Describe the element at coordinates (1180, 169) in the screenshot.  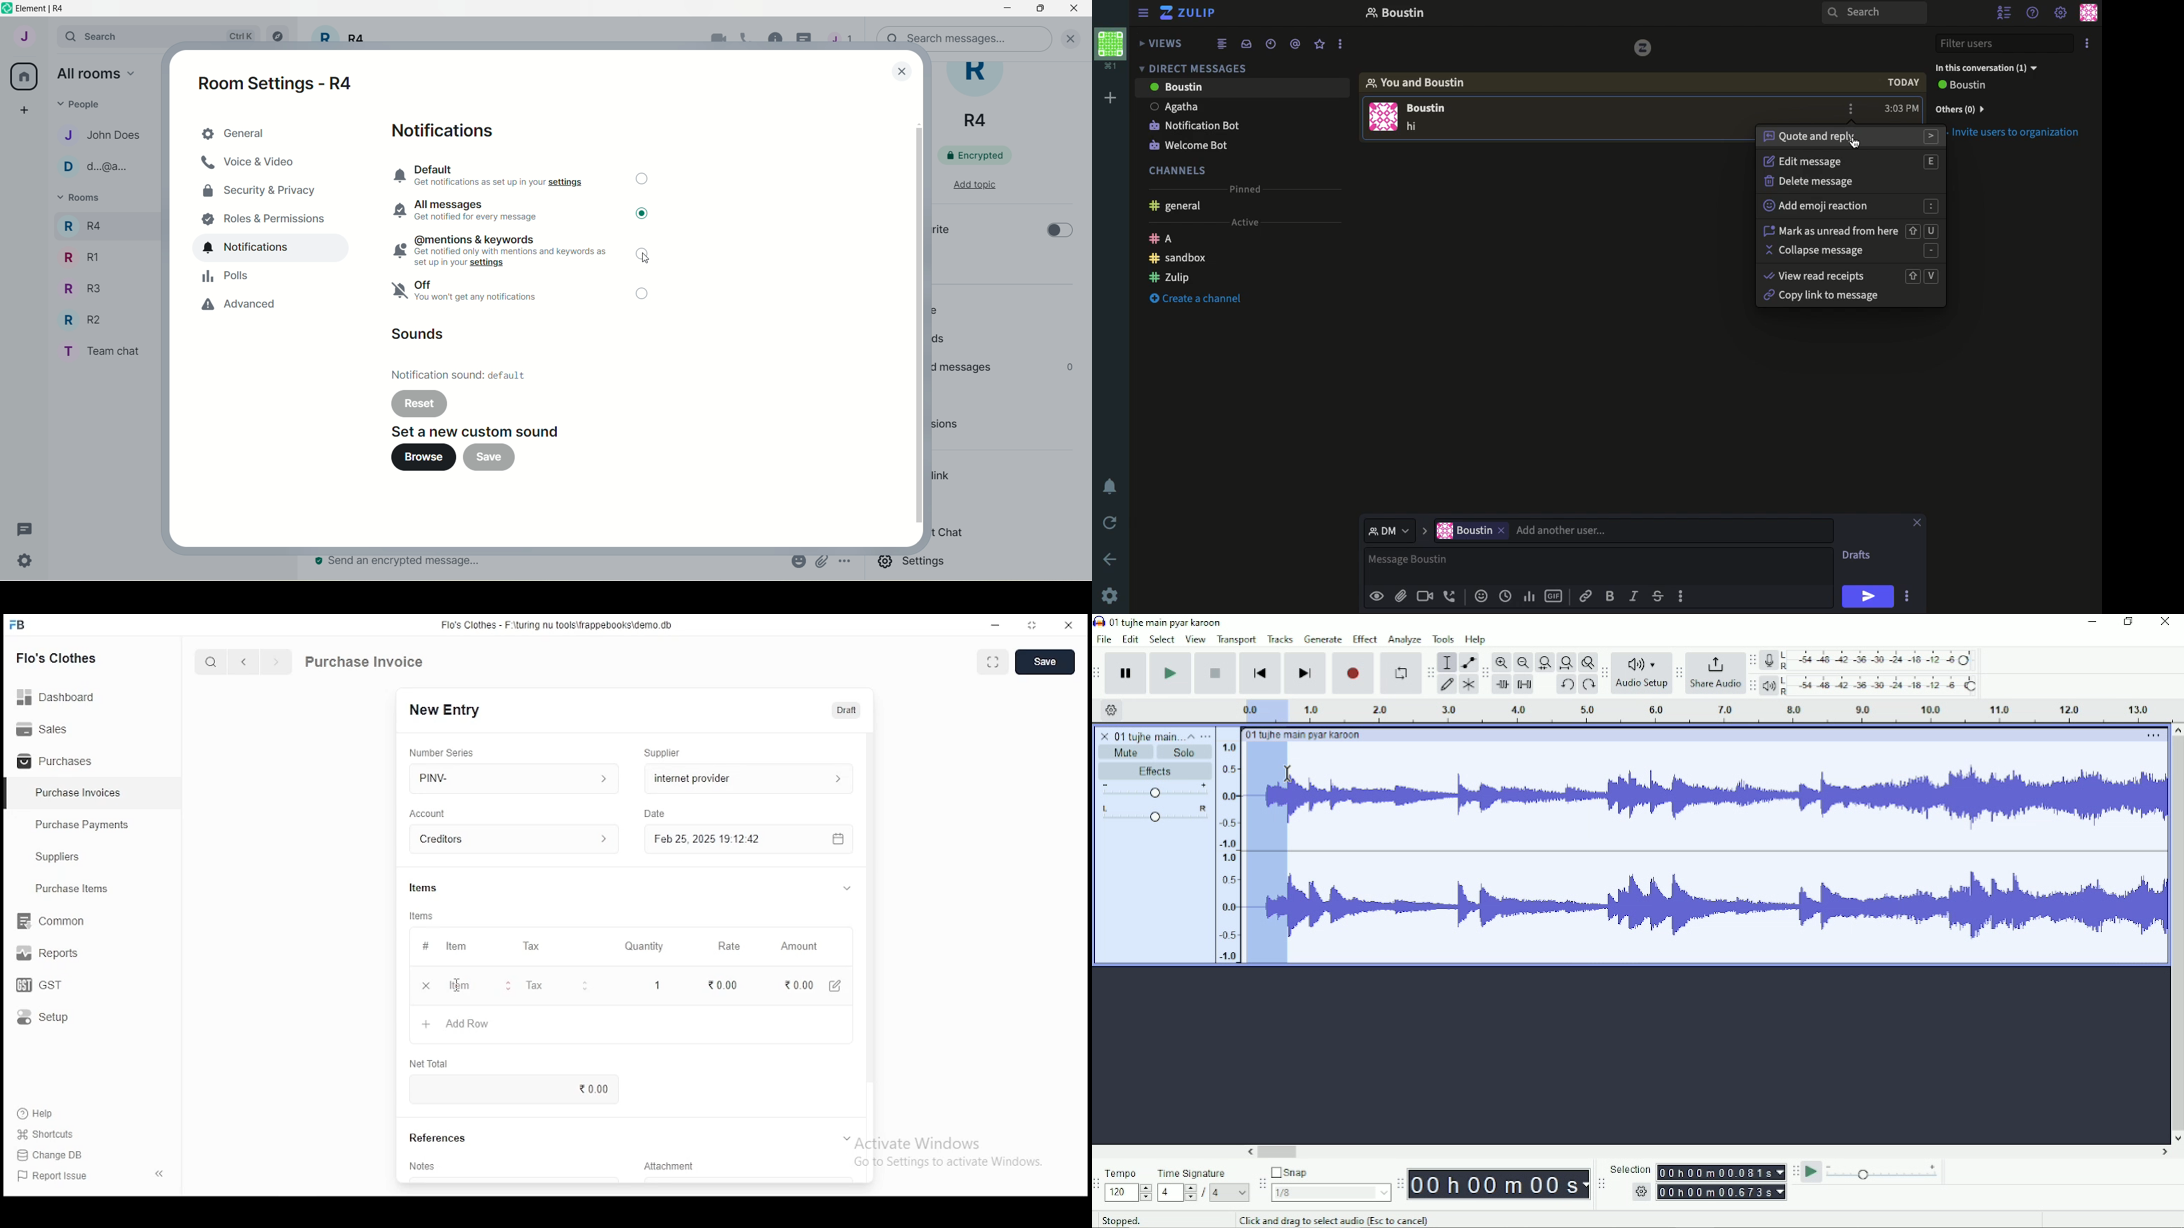
I see `Channels` at that location.